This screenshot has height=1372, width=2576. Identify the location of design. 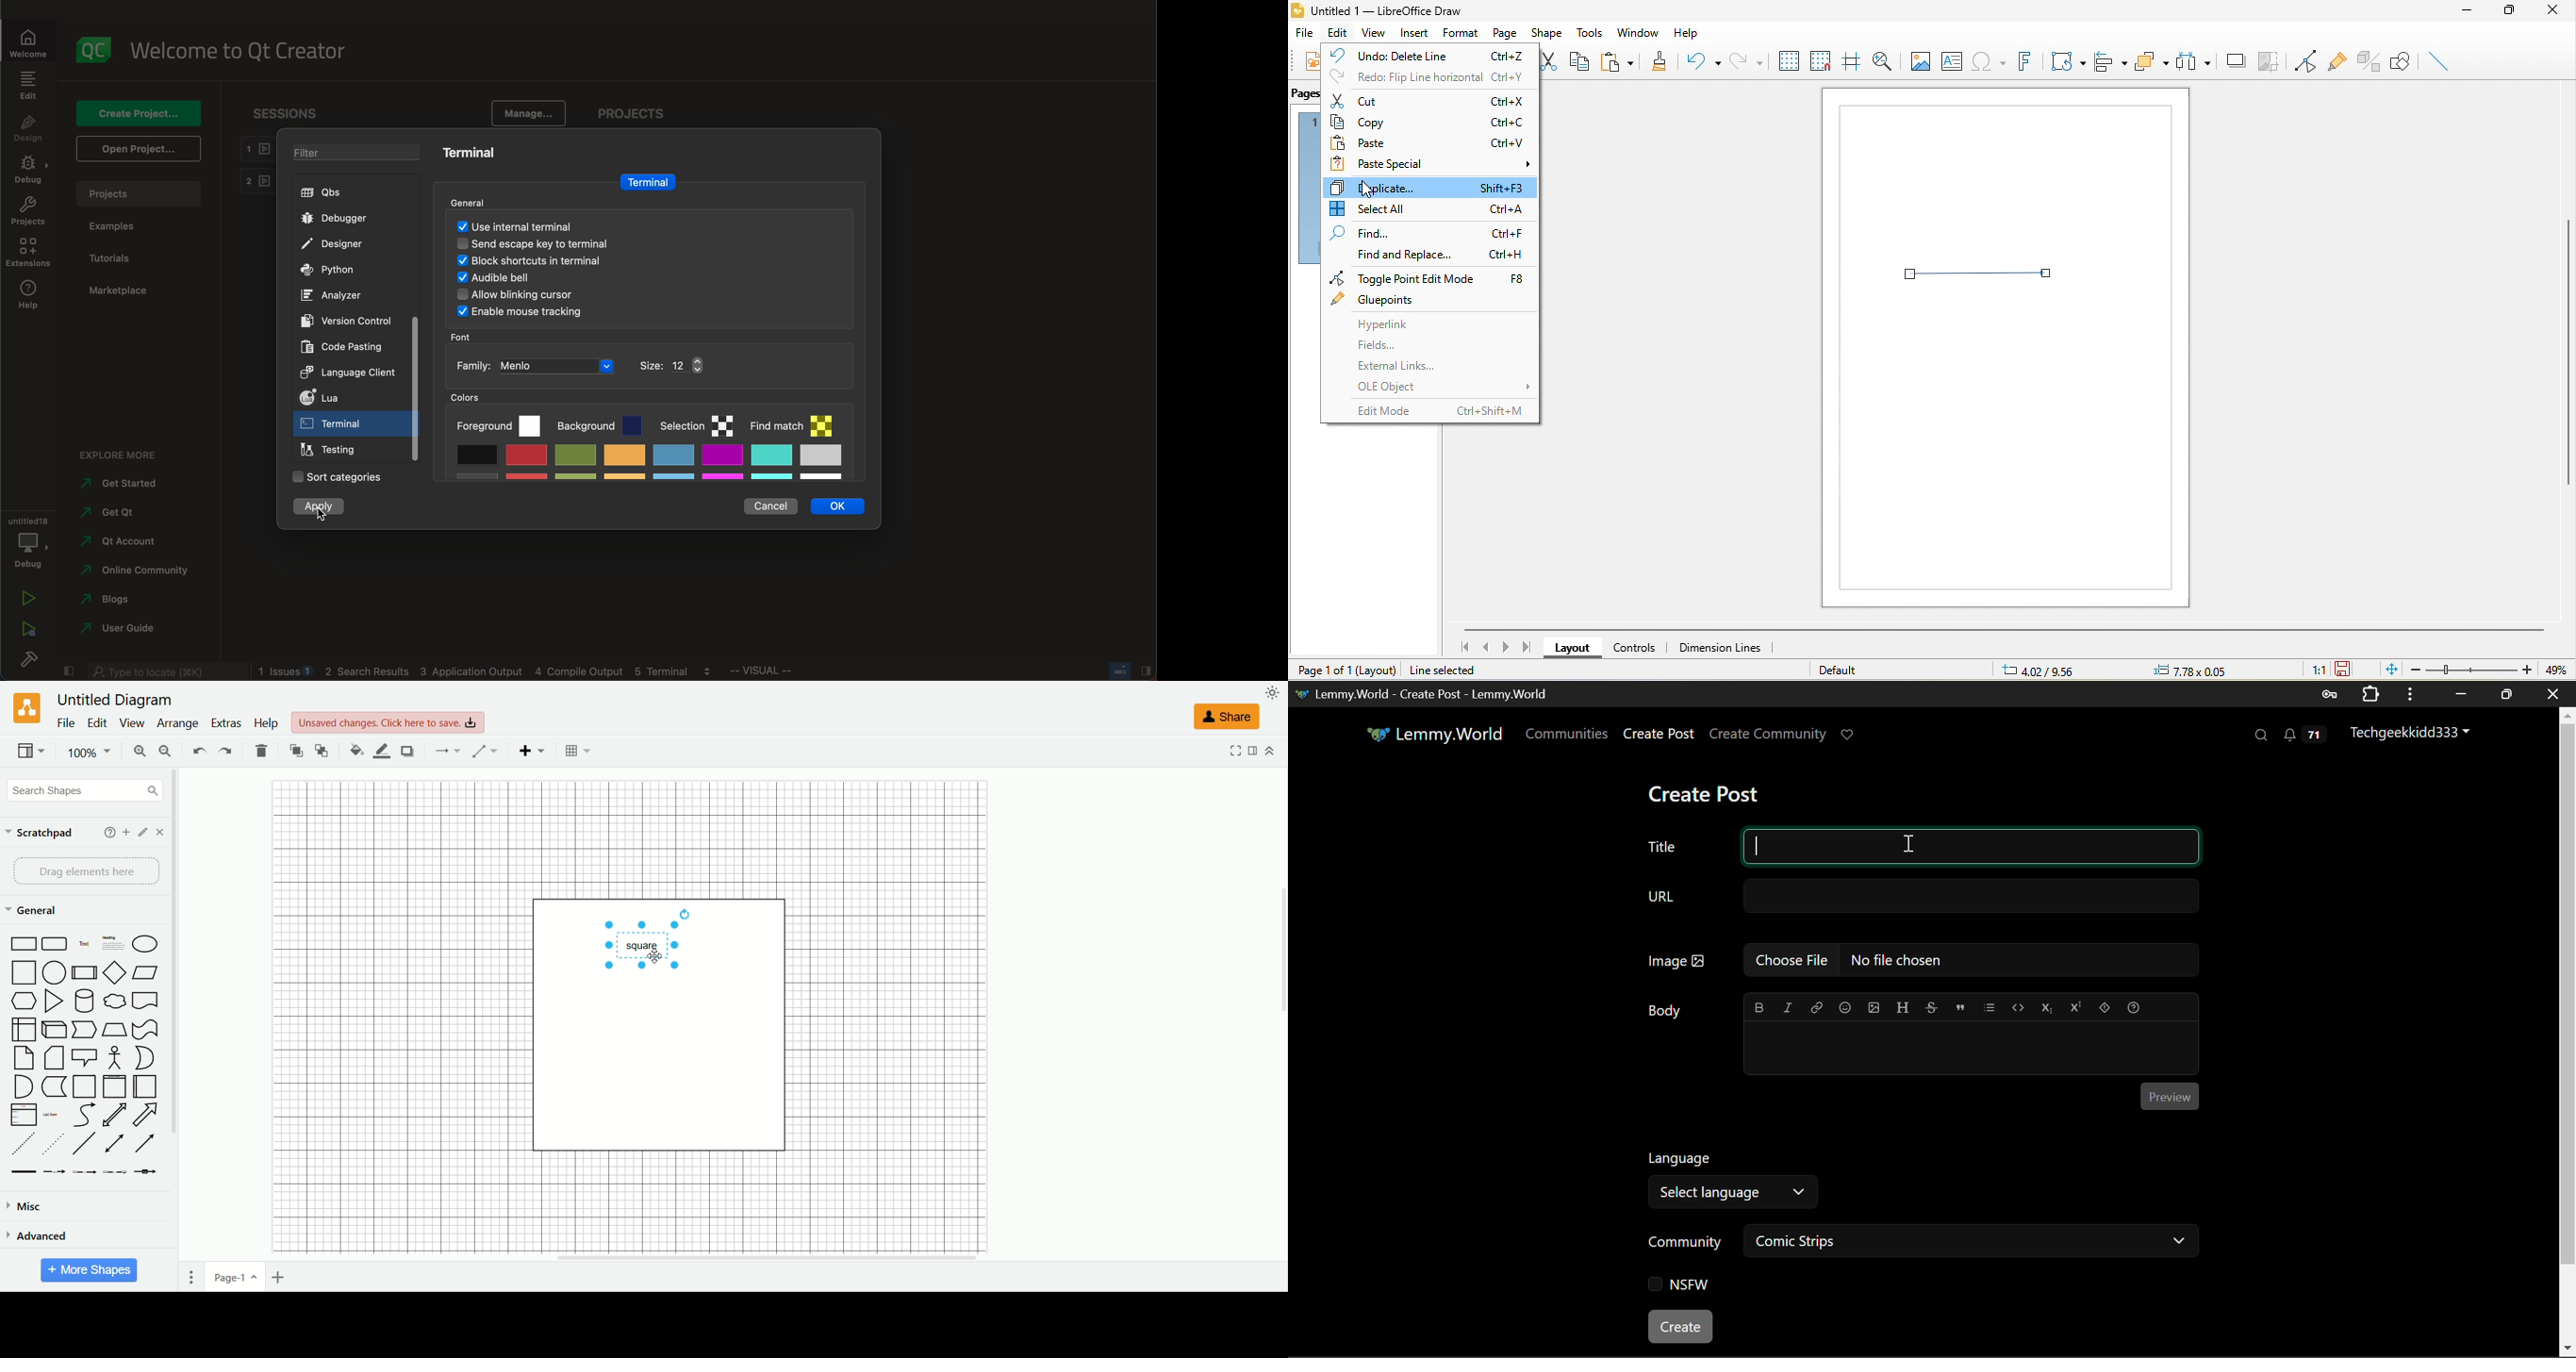
(31, 128).